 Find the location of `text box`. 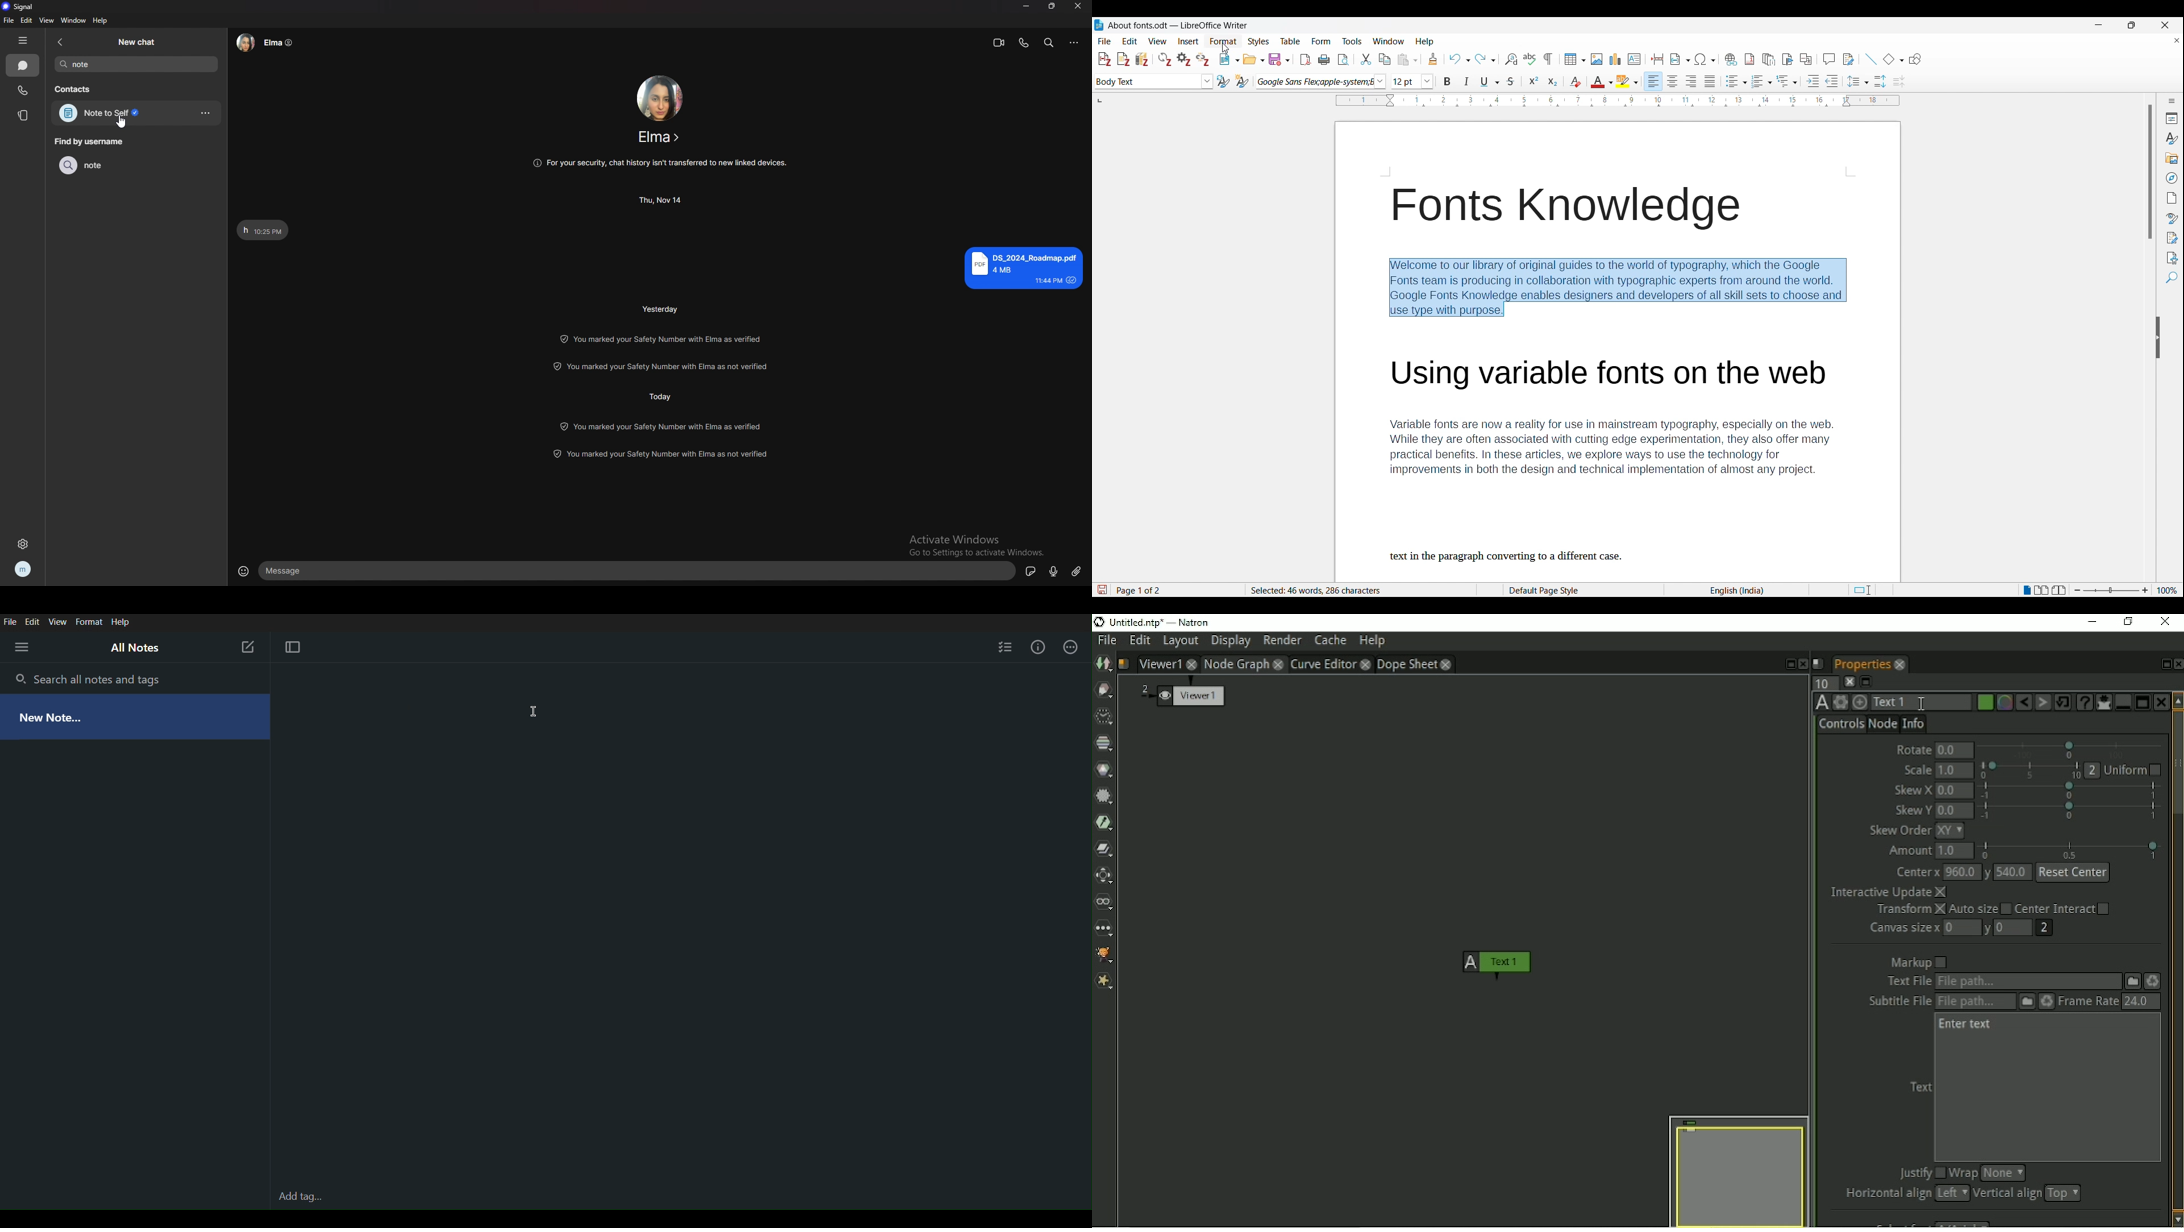

text box is located at coordinates (639, 572).